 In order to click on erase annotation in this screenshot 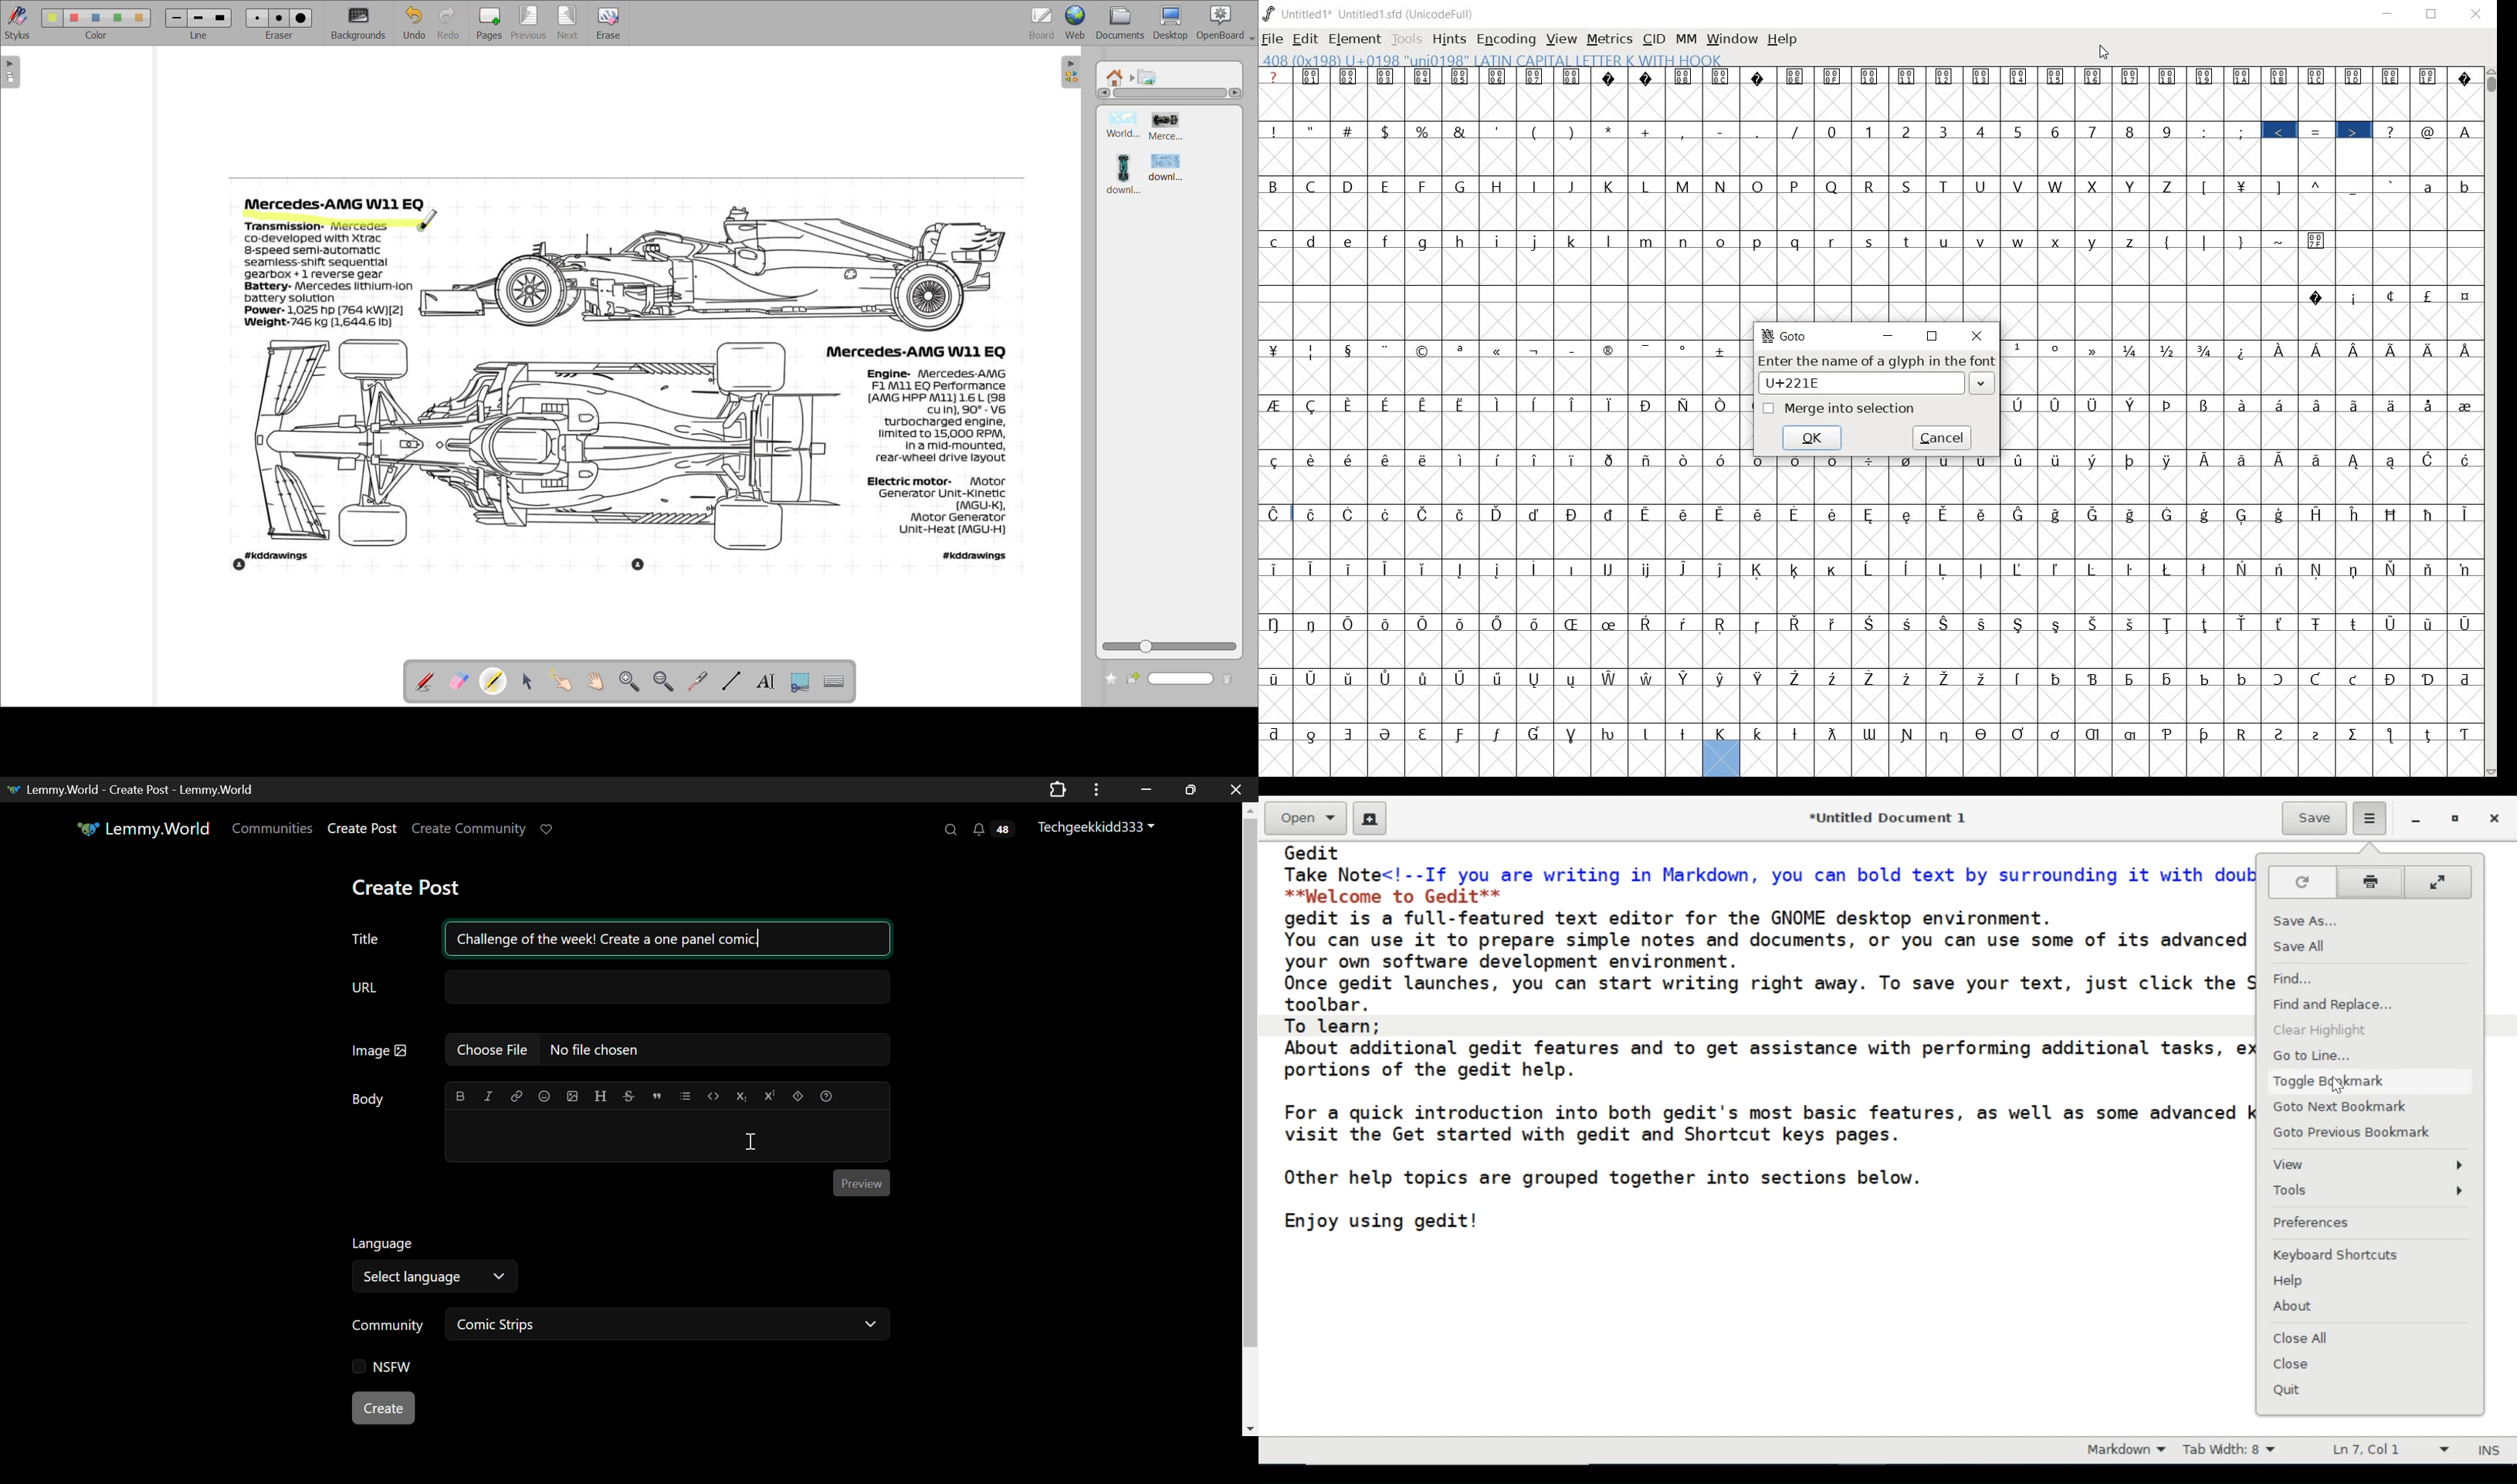, I will do `click(461, 682)`.